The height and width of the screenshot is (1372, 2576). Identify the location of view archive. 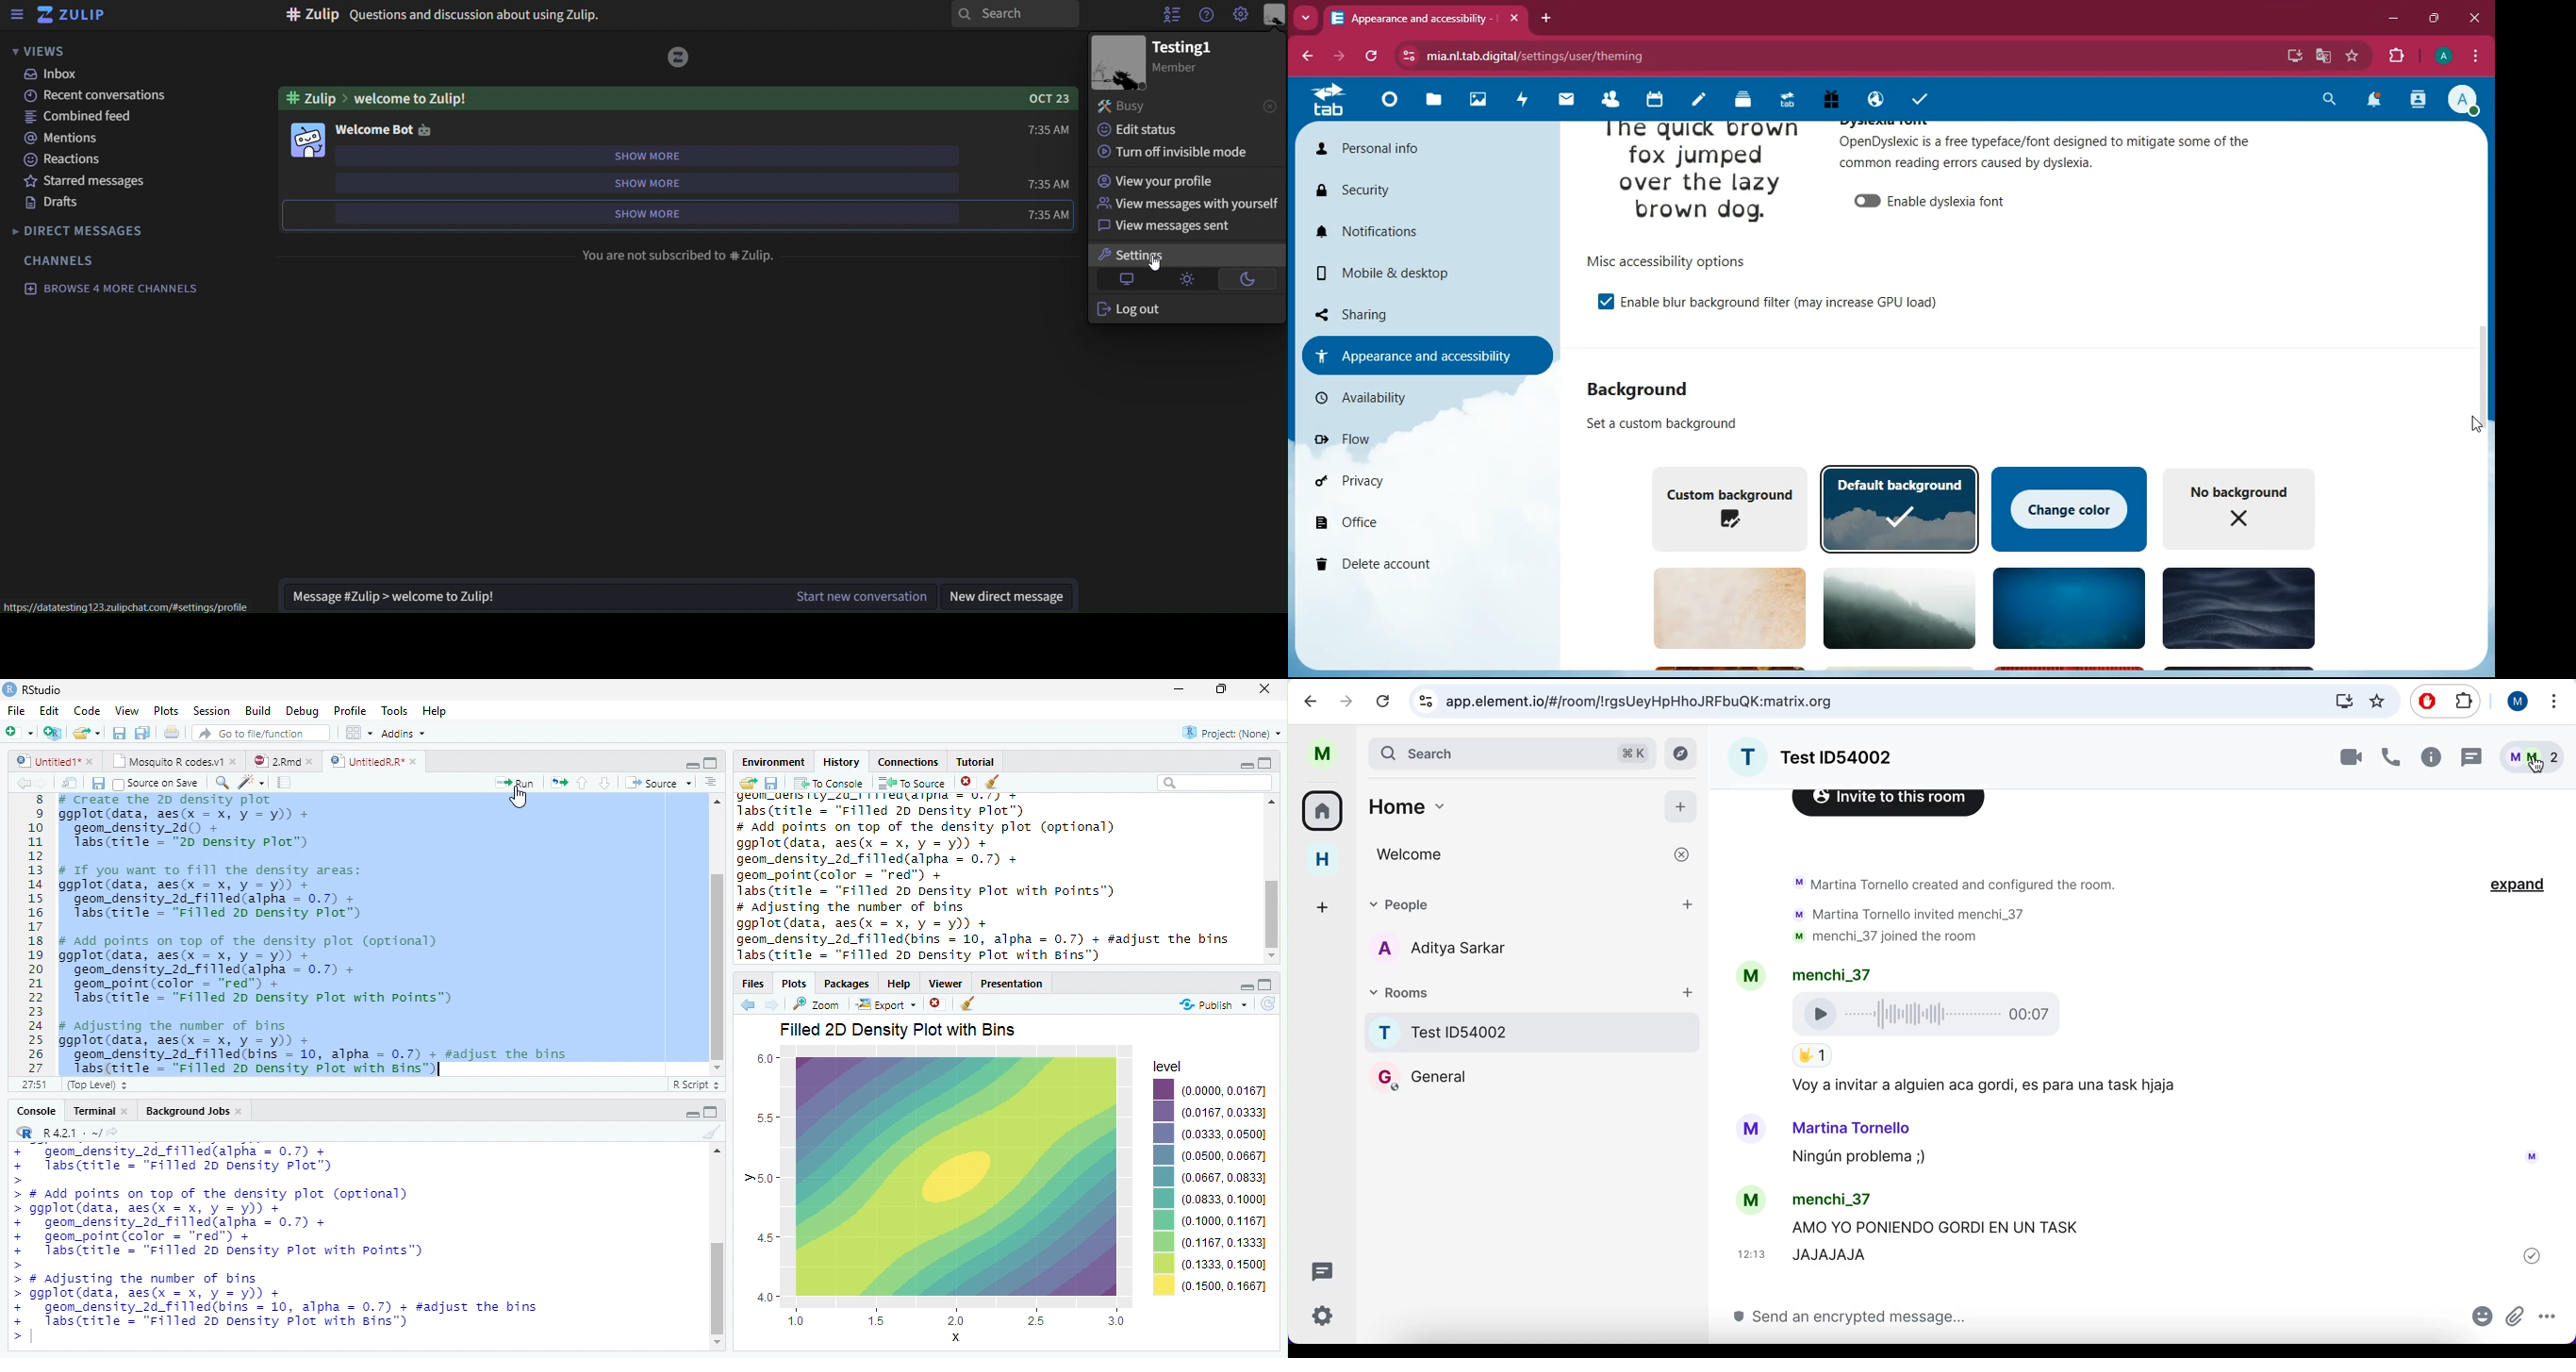
(1680, 753).